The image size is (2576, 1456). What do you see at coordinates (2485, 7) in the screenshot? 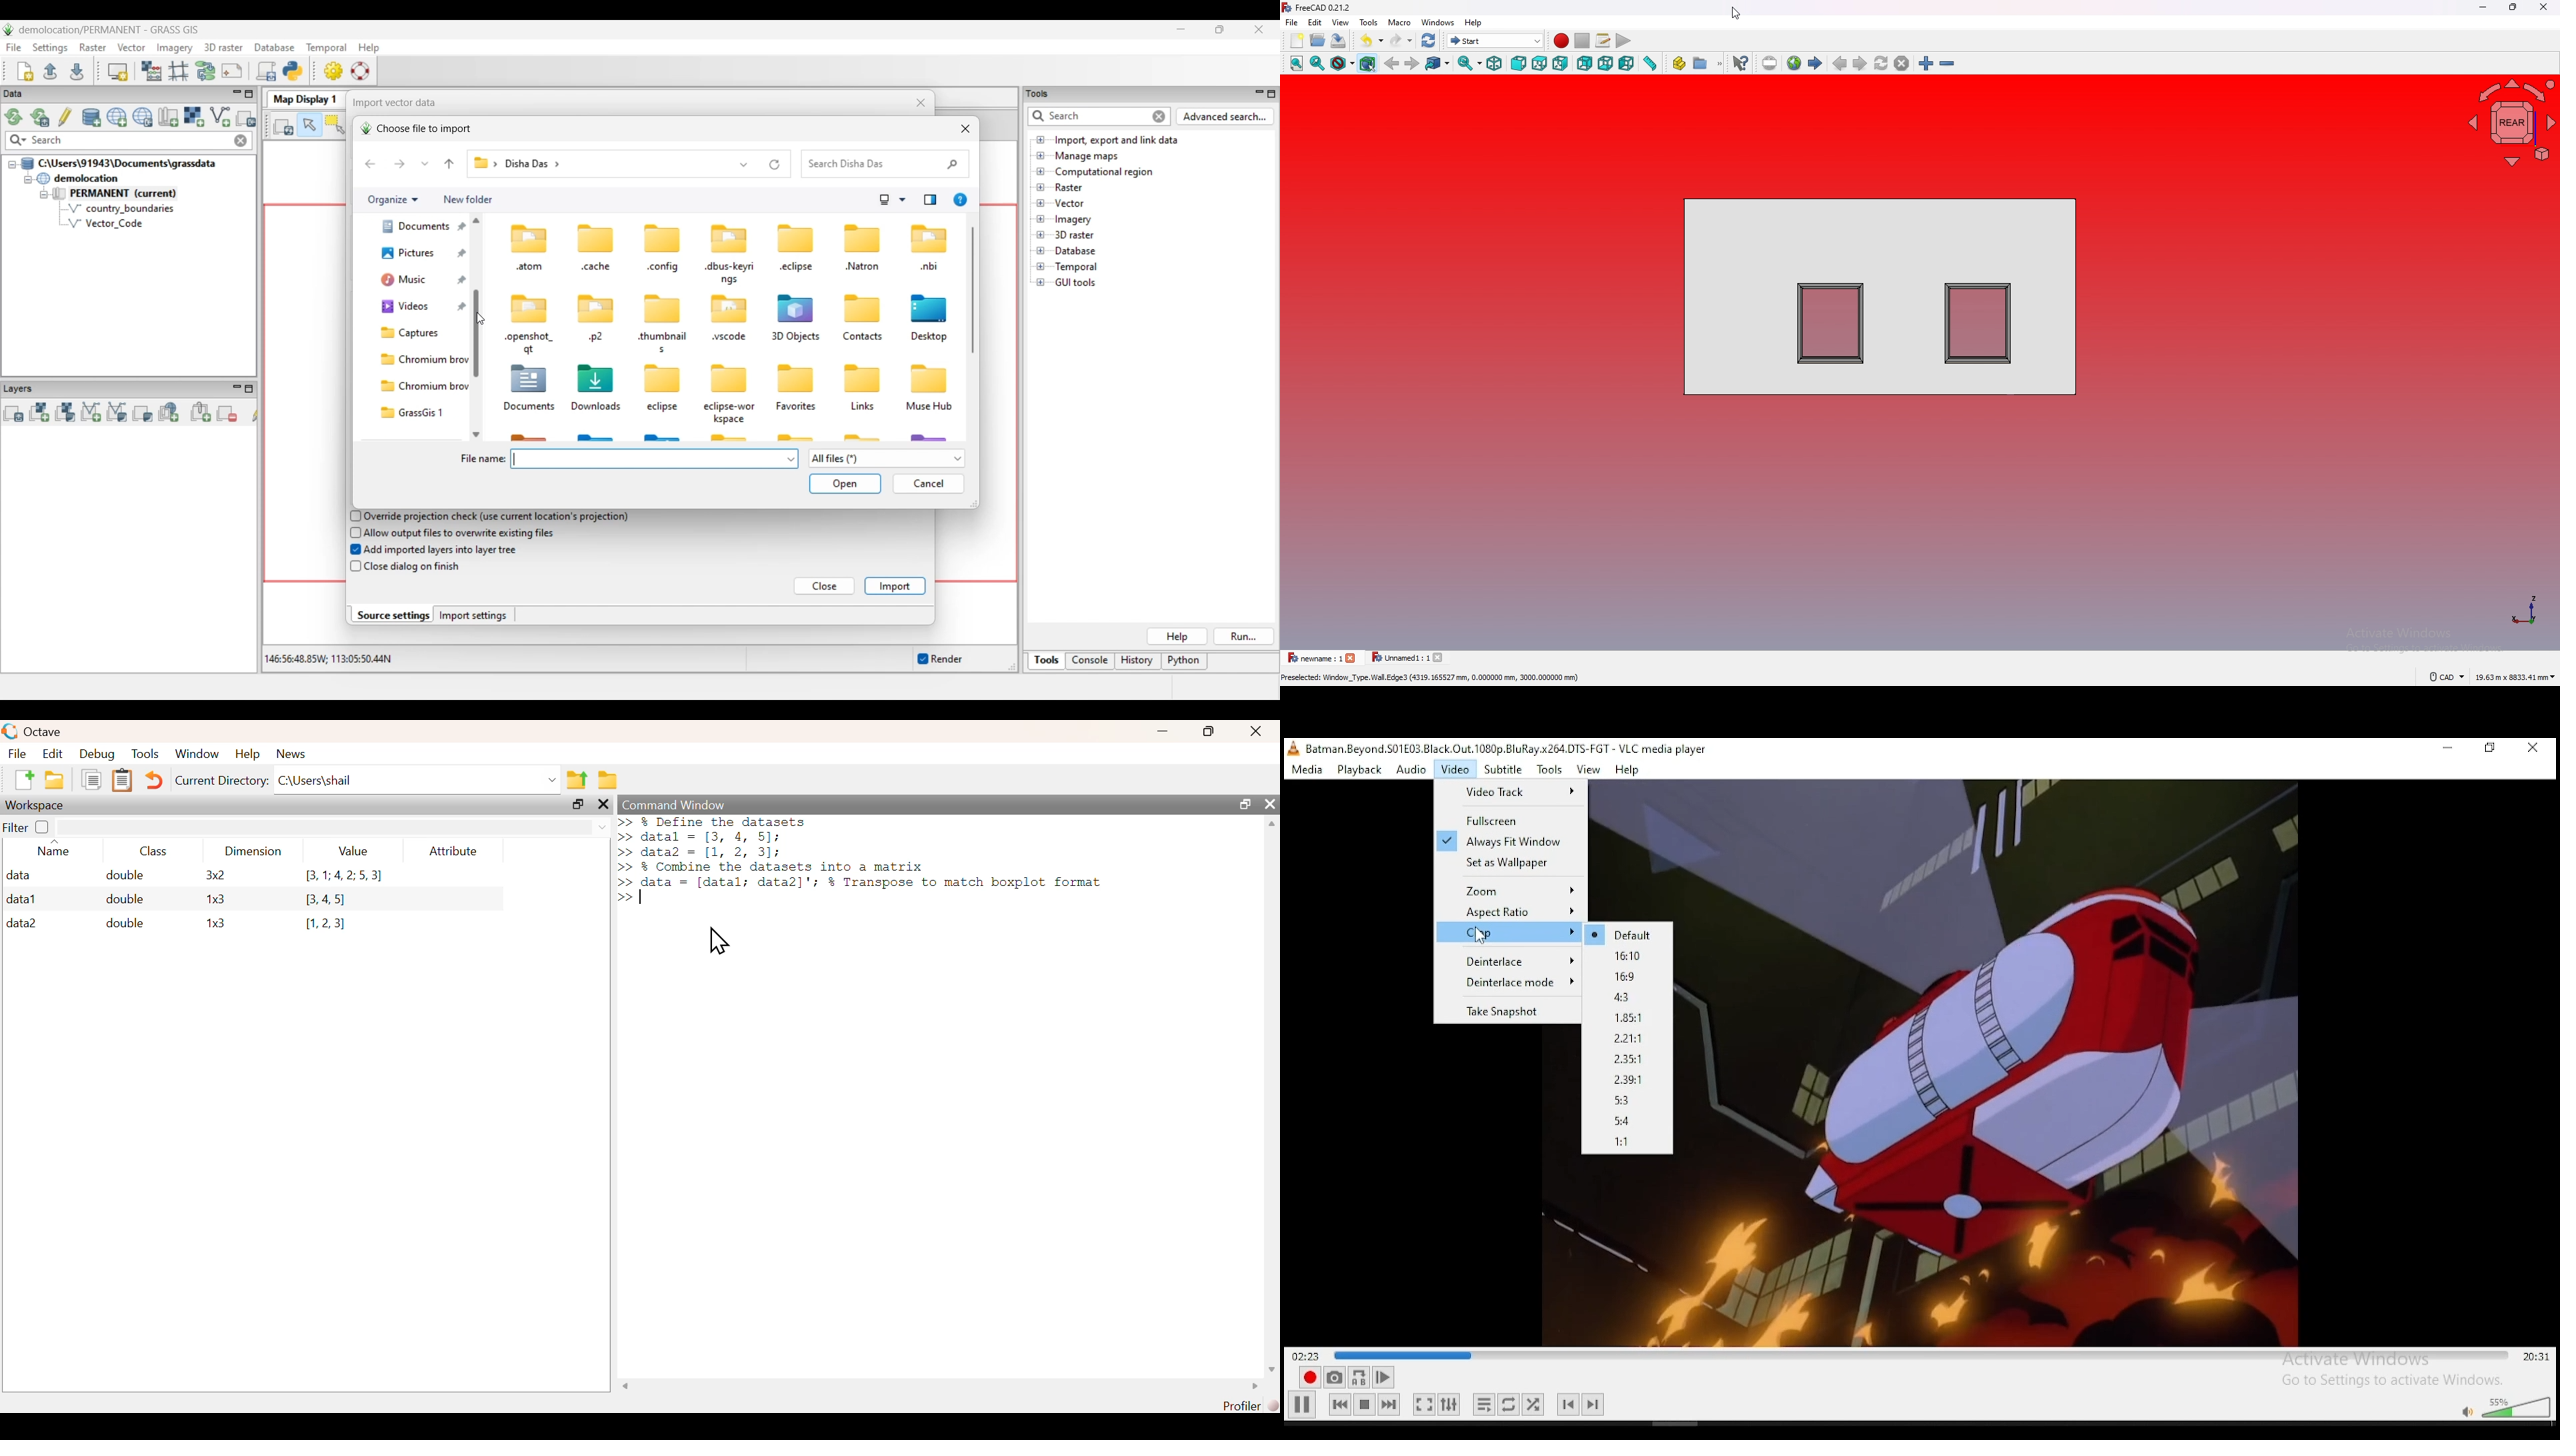
I see `minimize` at bounding box center [2485, 7].